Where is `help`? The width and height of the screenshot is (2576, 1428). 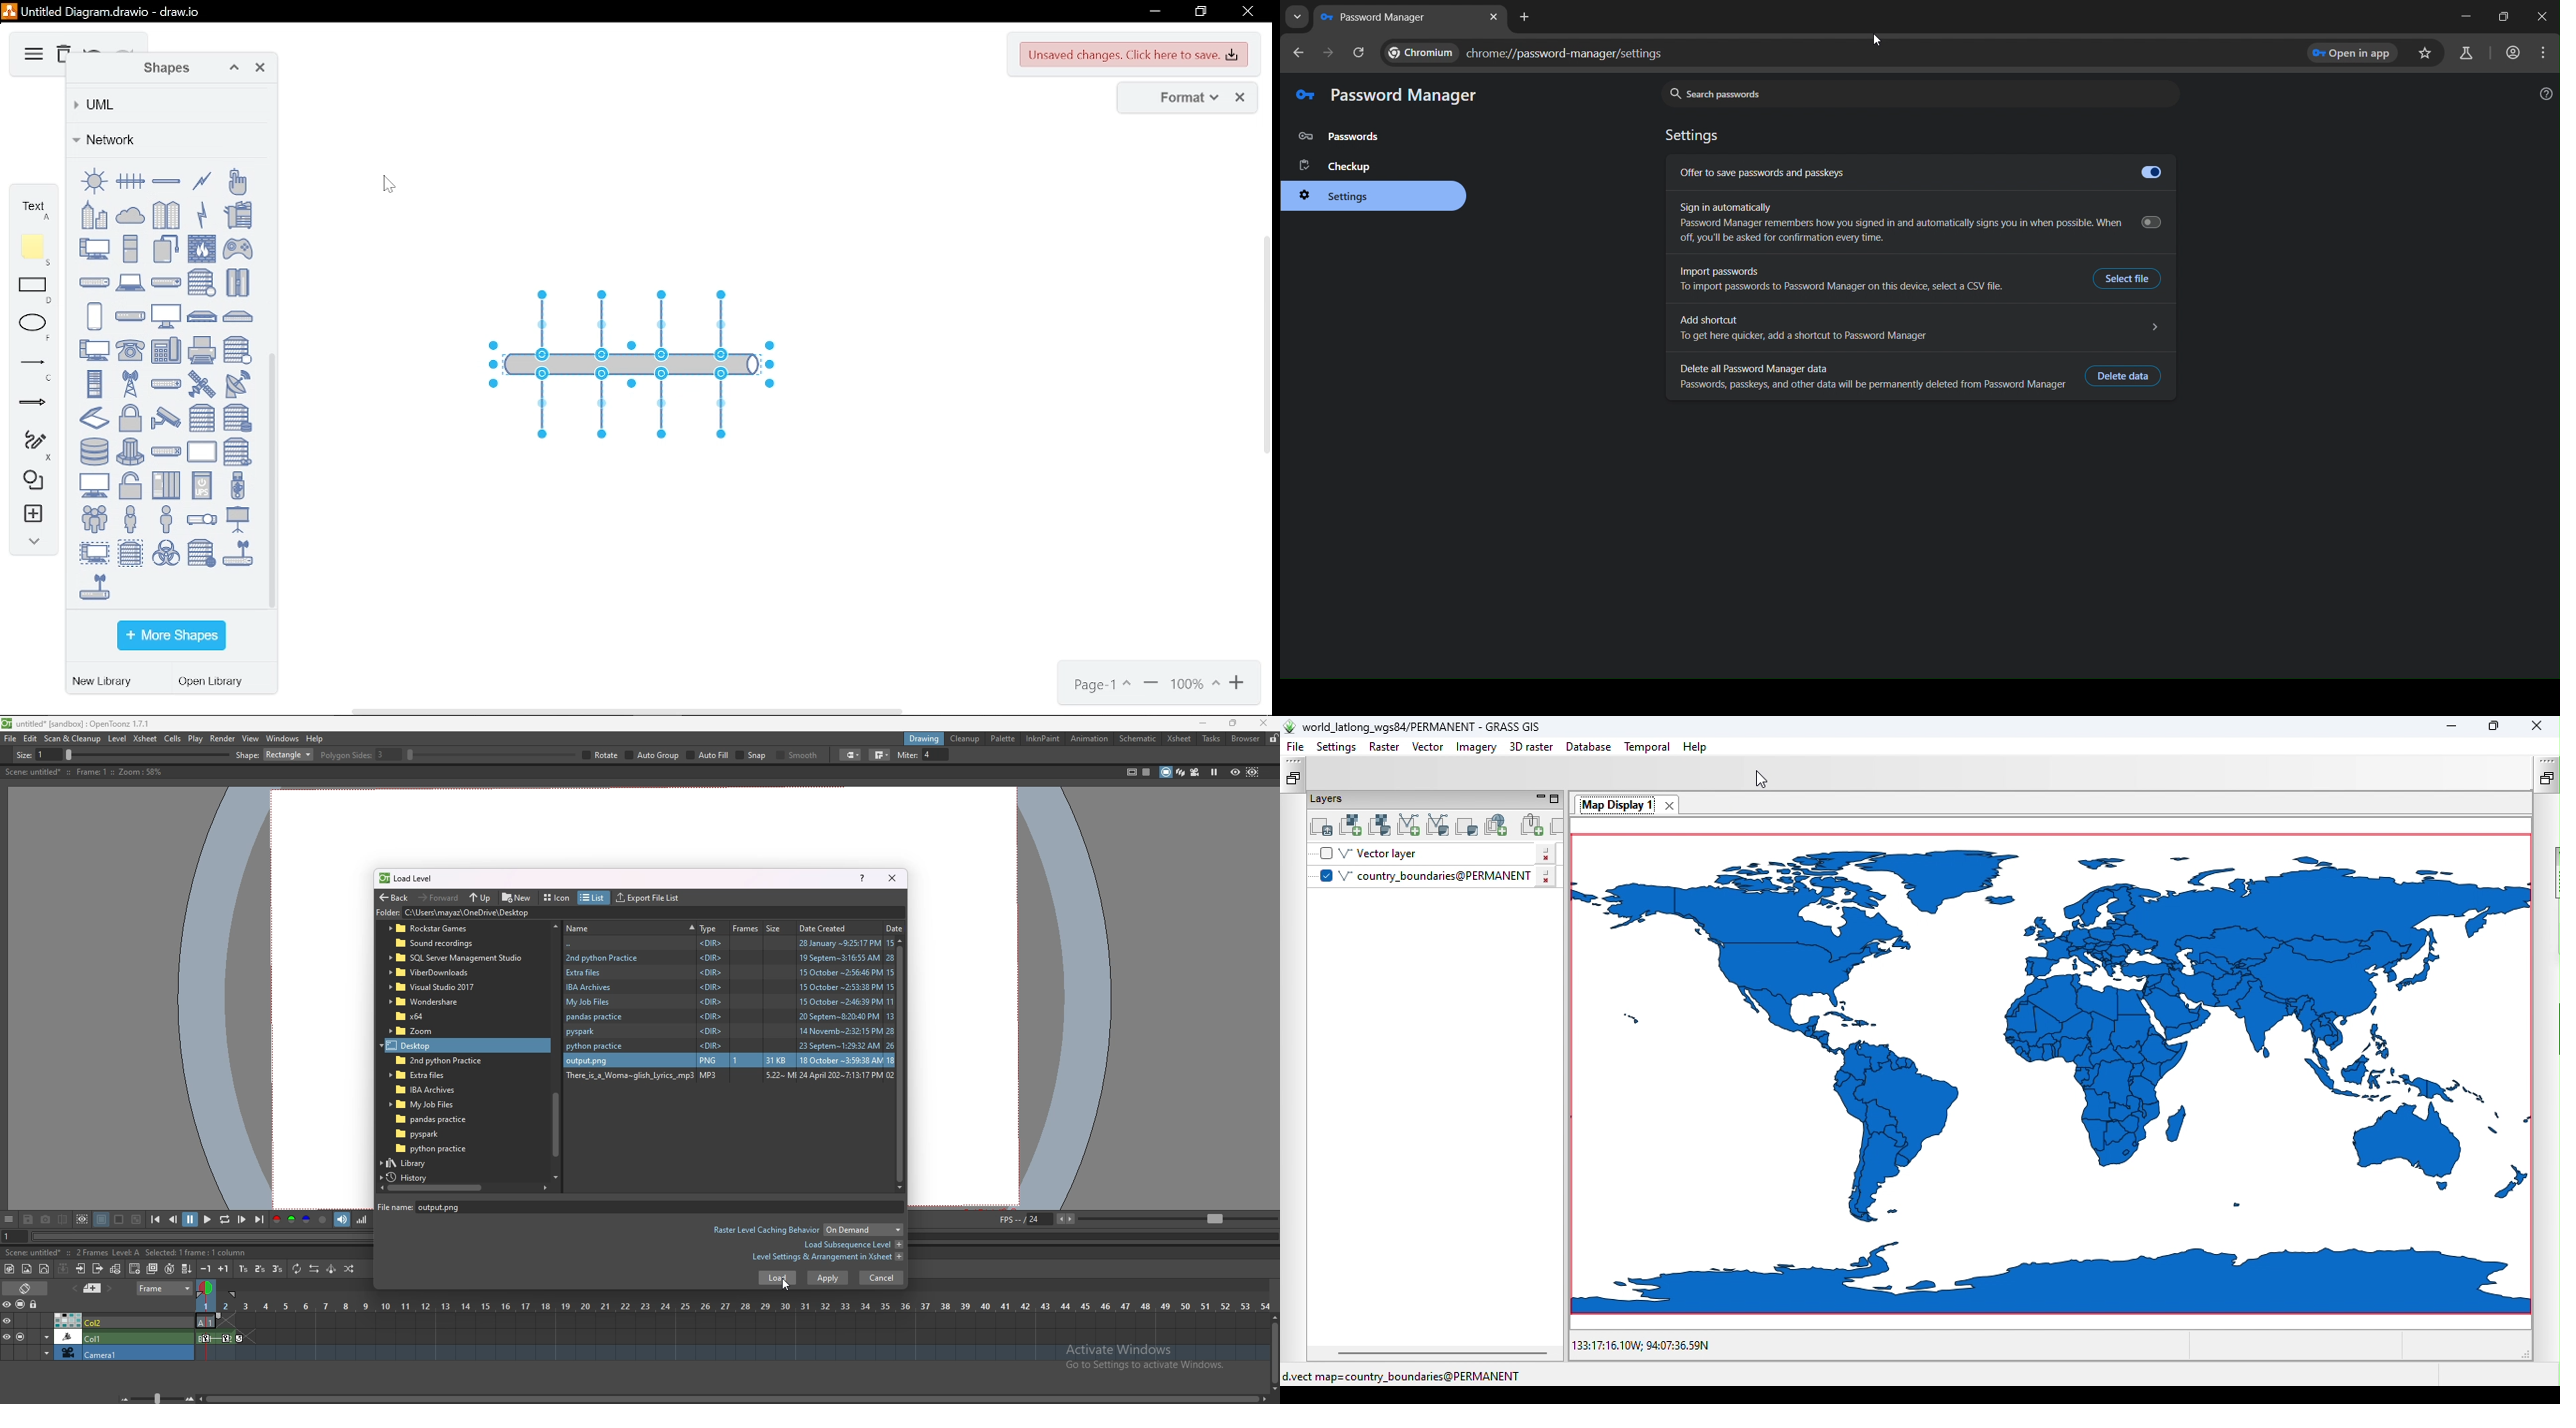 help is located at coordinates (2547, 93).